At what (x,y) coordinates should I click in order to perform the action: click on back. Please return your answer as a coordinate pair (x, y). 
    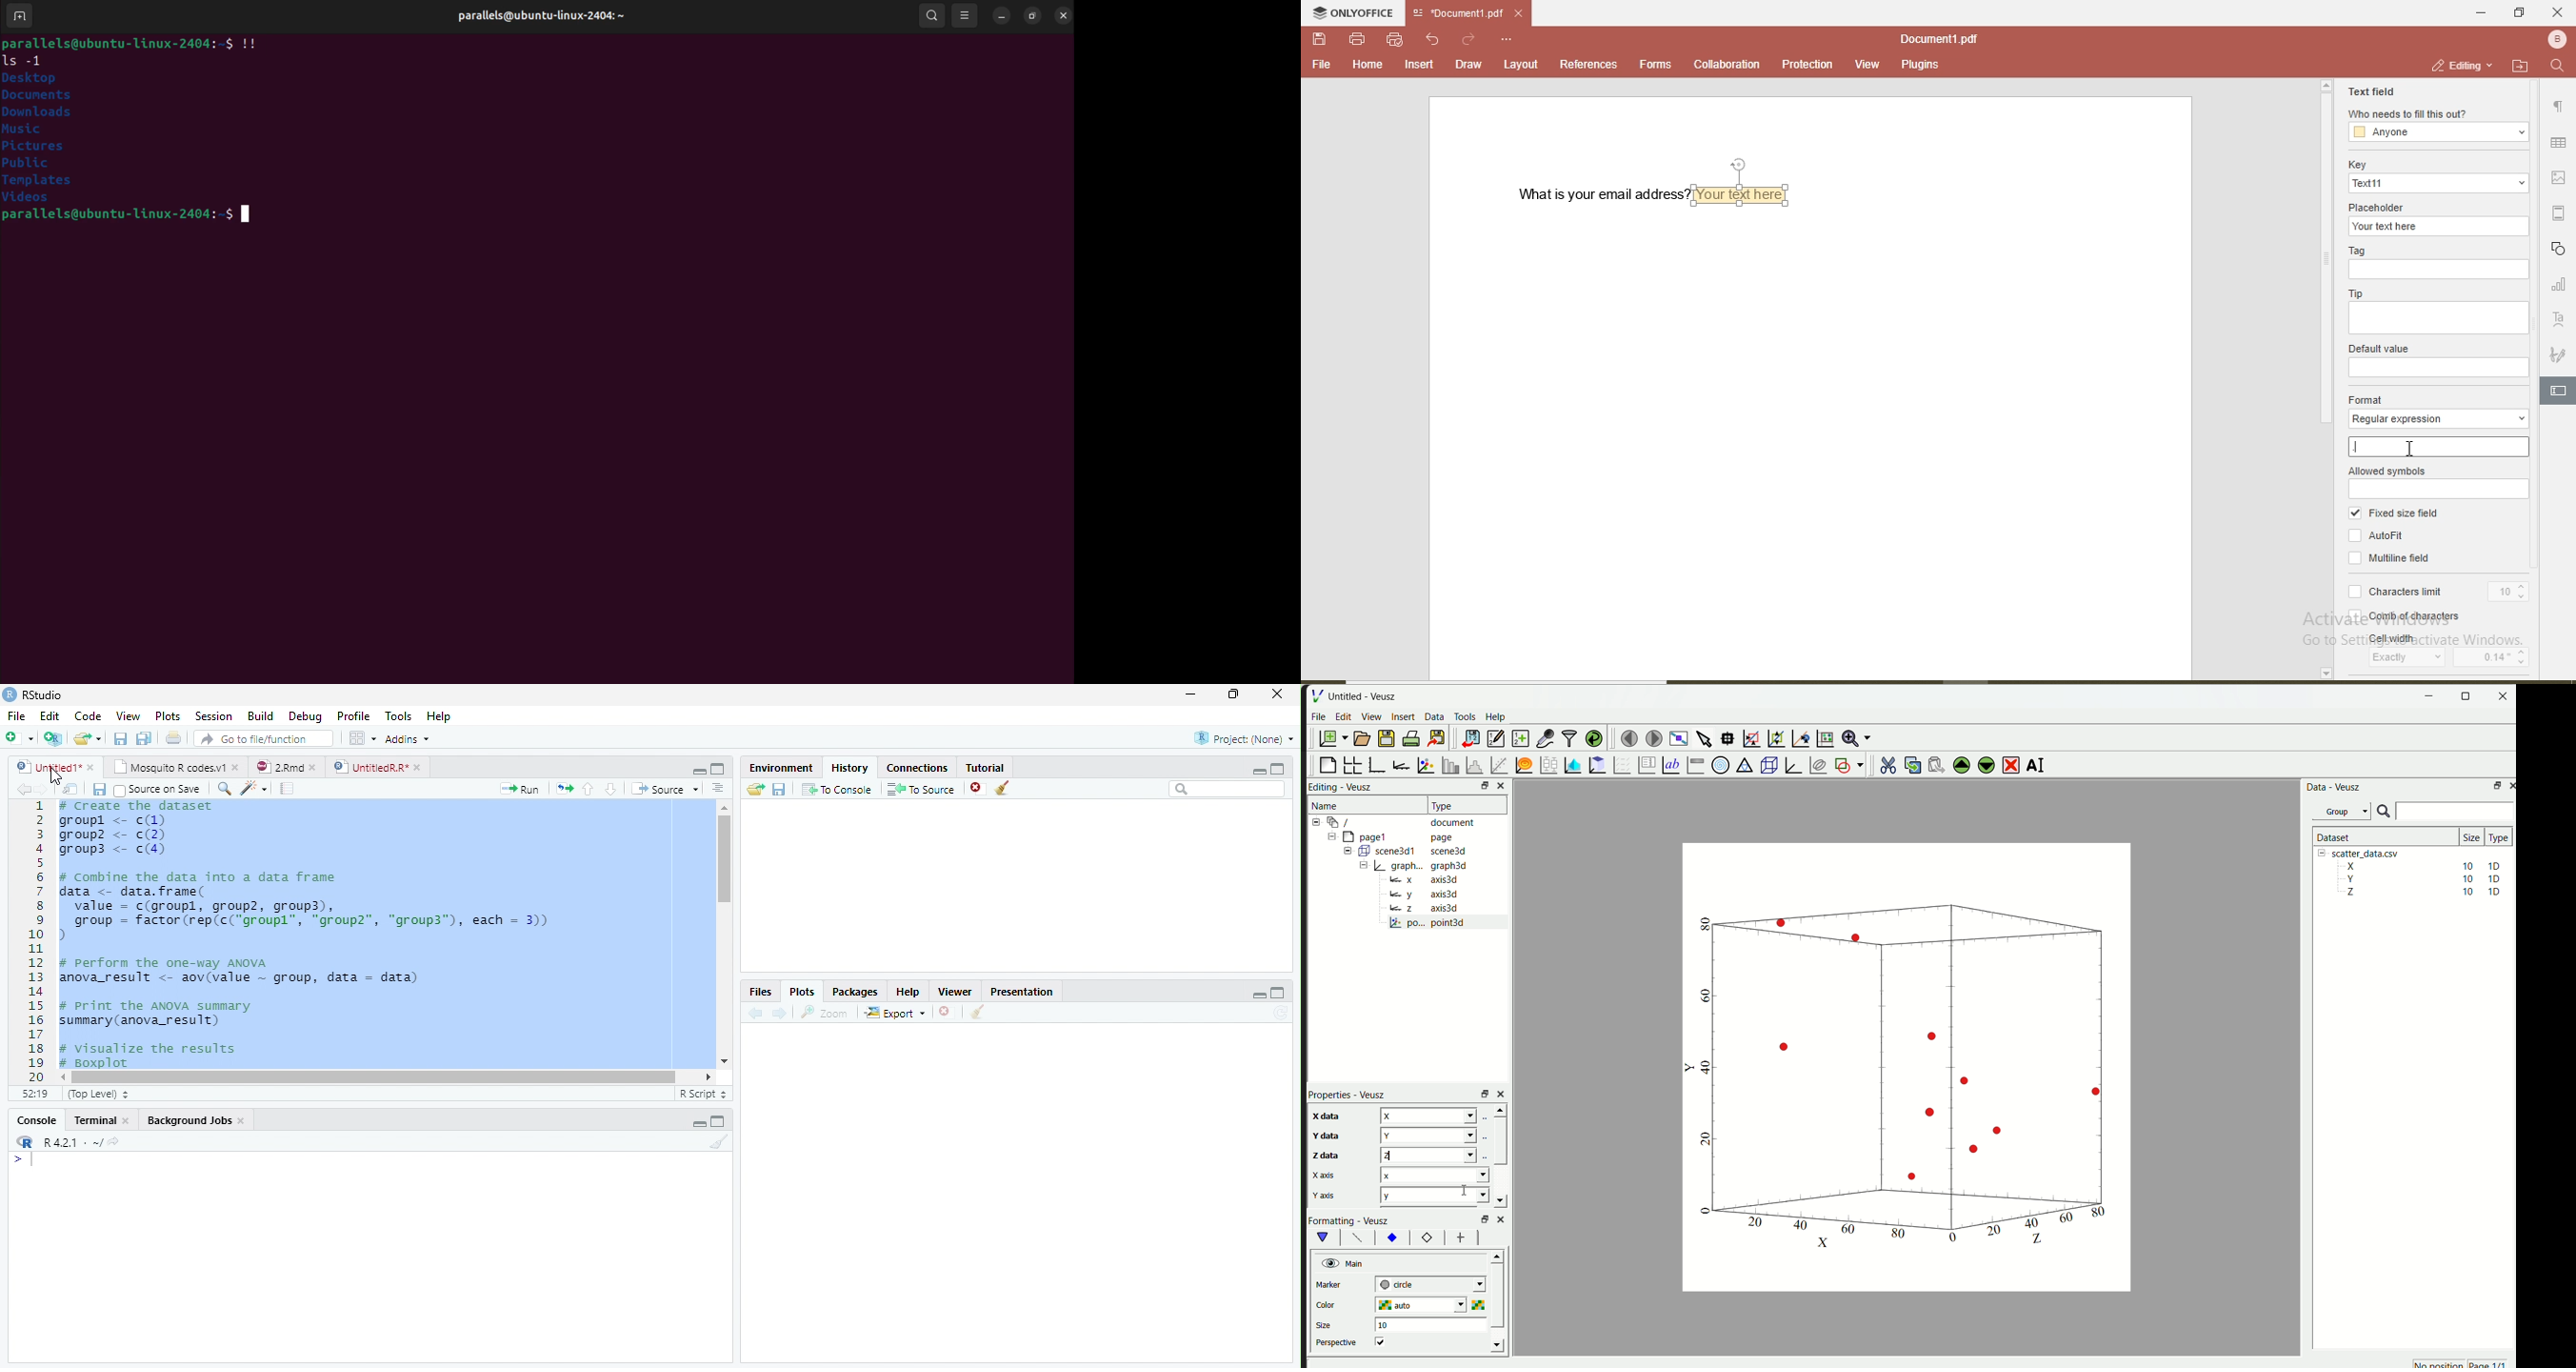
    Looking at the image, I should click on (753, 1014).